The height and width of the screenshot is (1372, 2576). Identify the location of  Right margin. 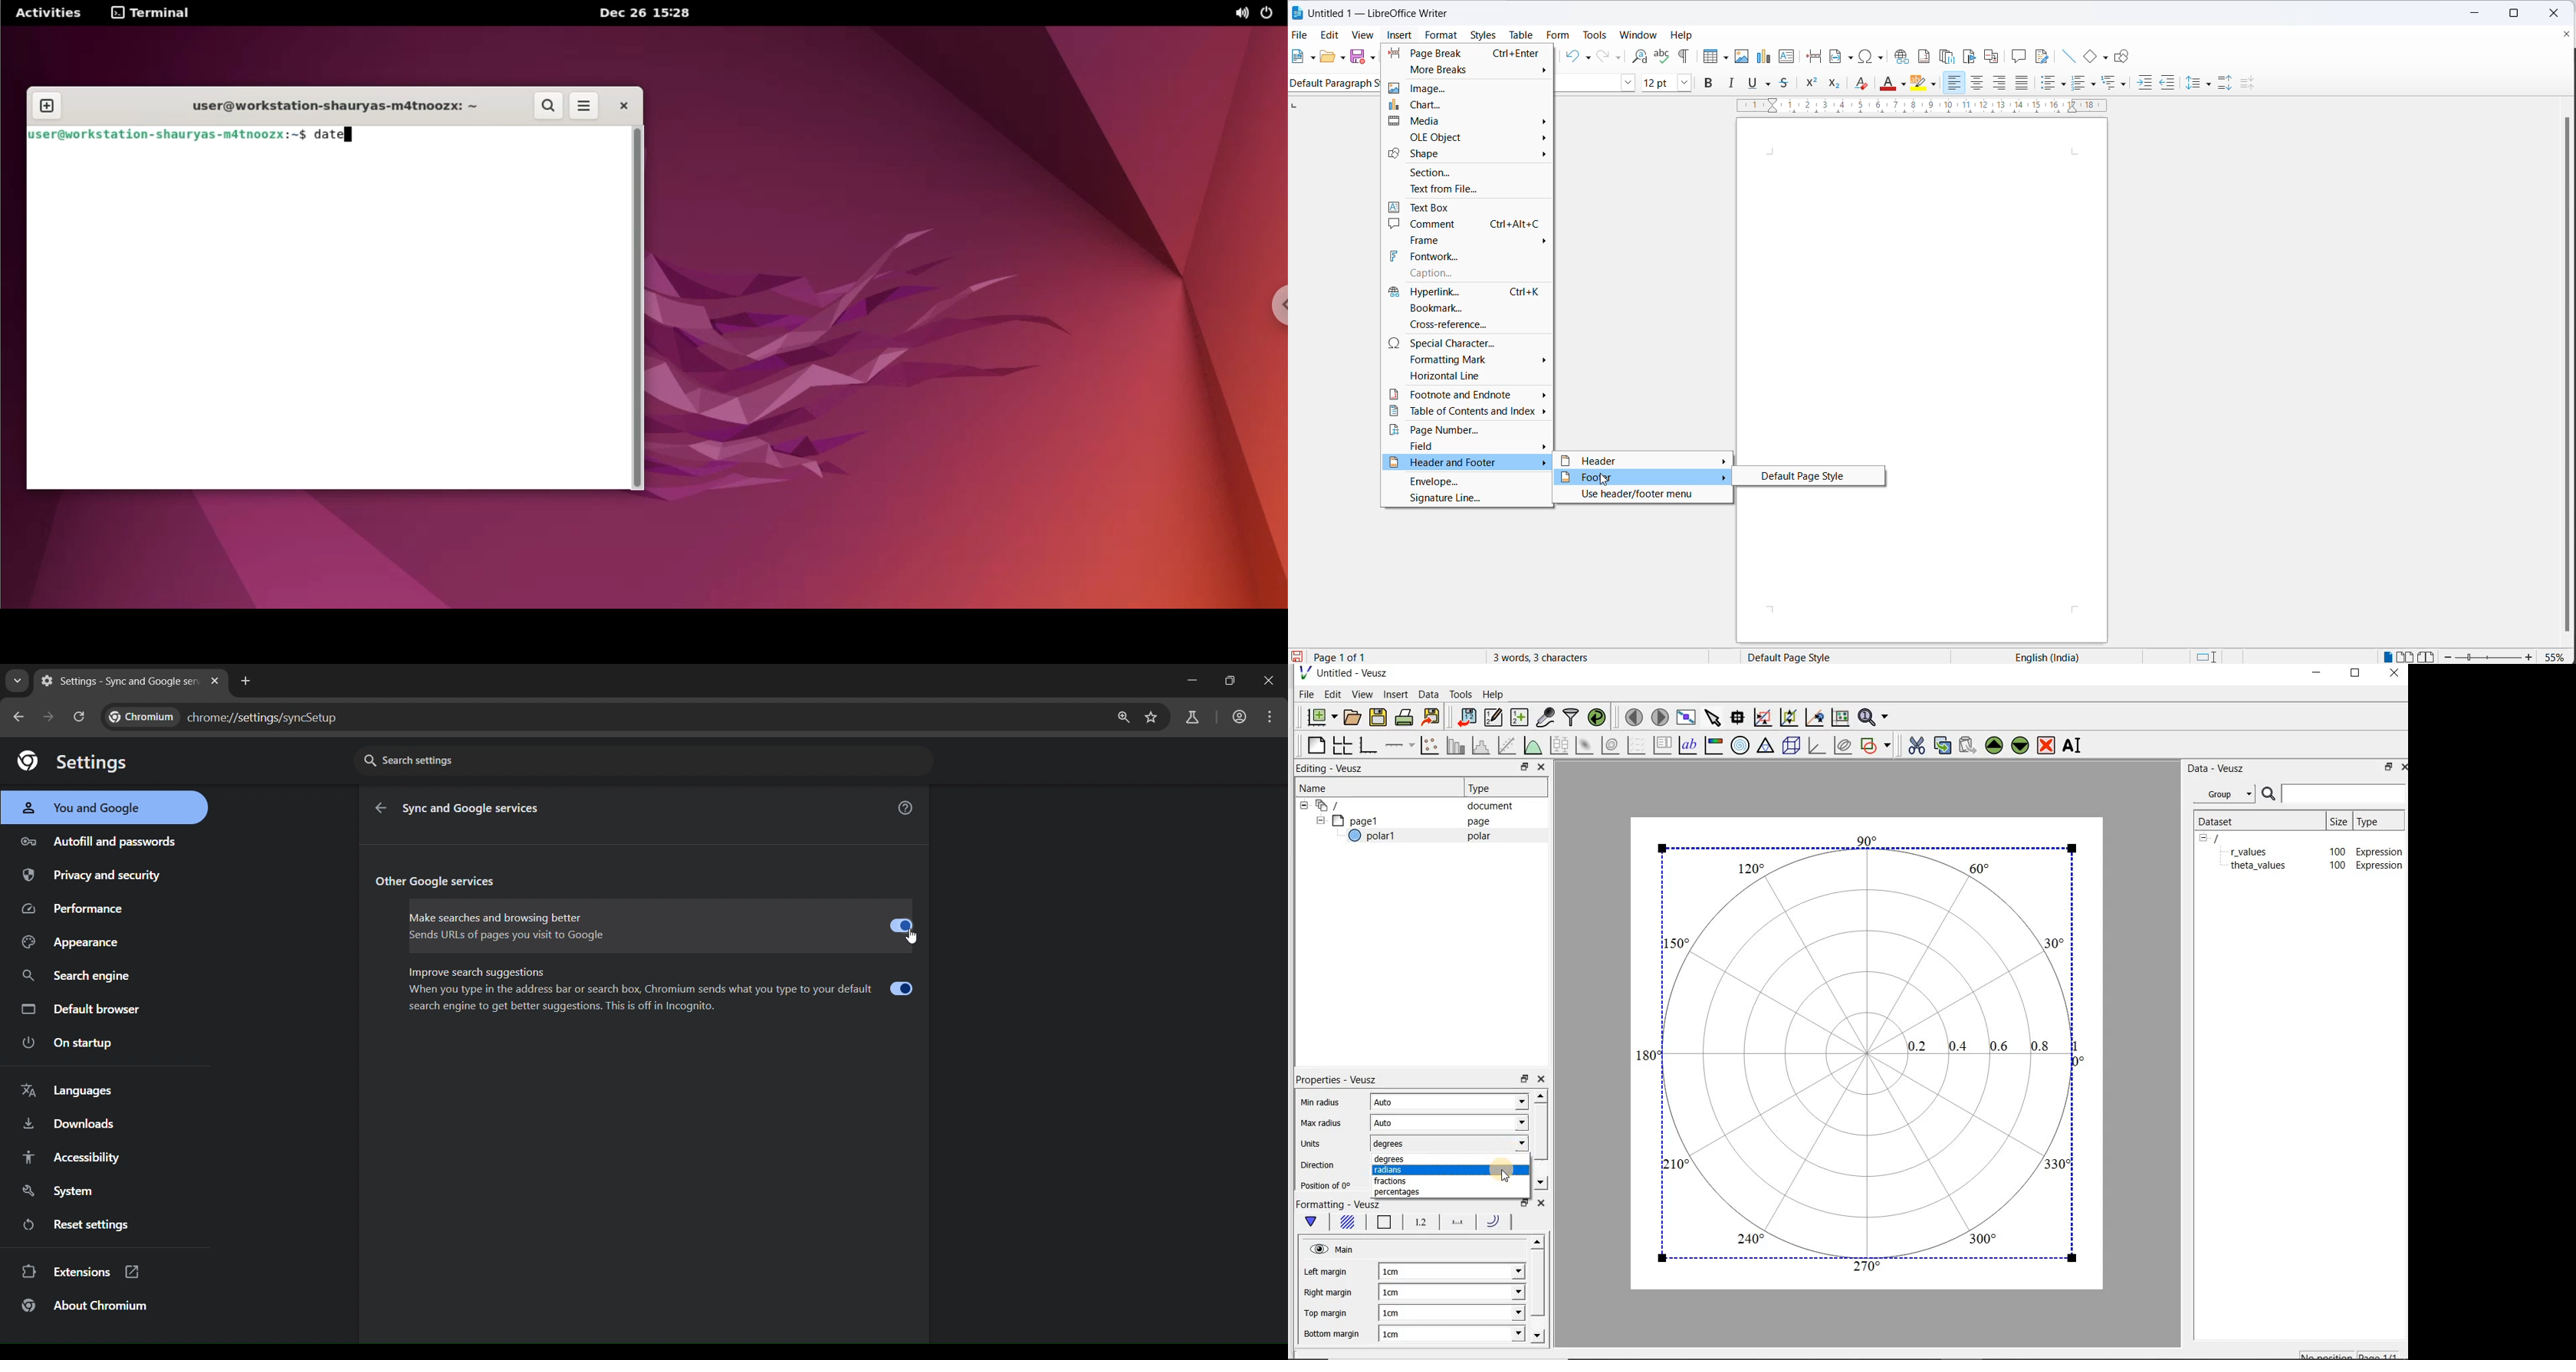
(1329, 1292).